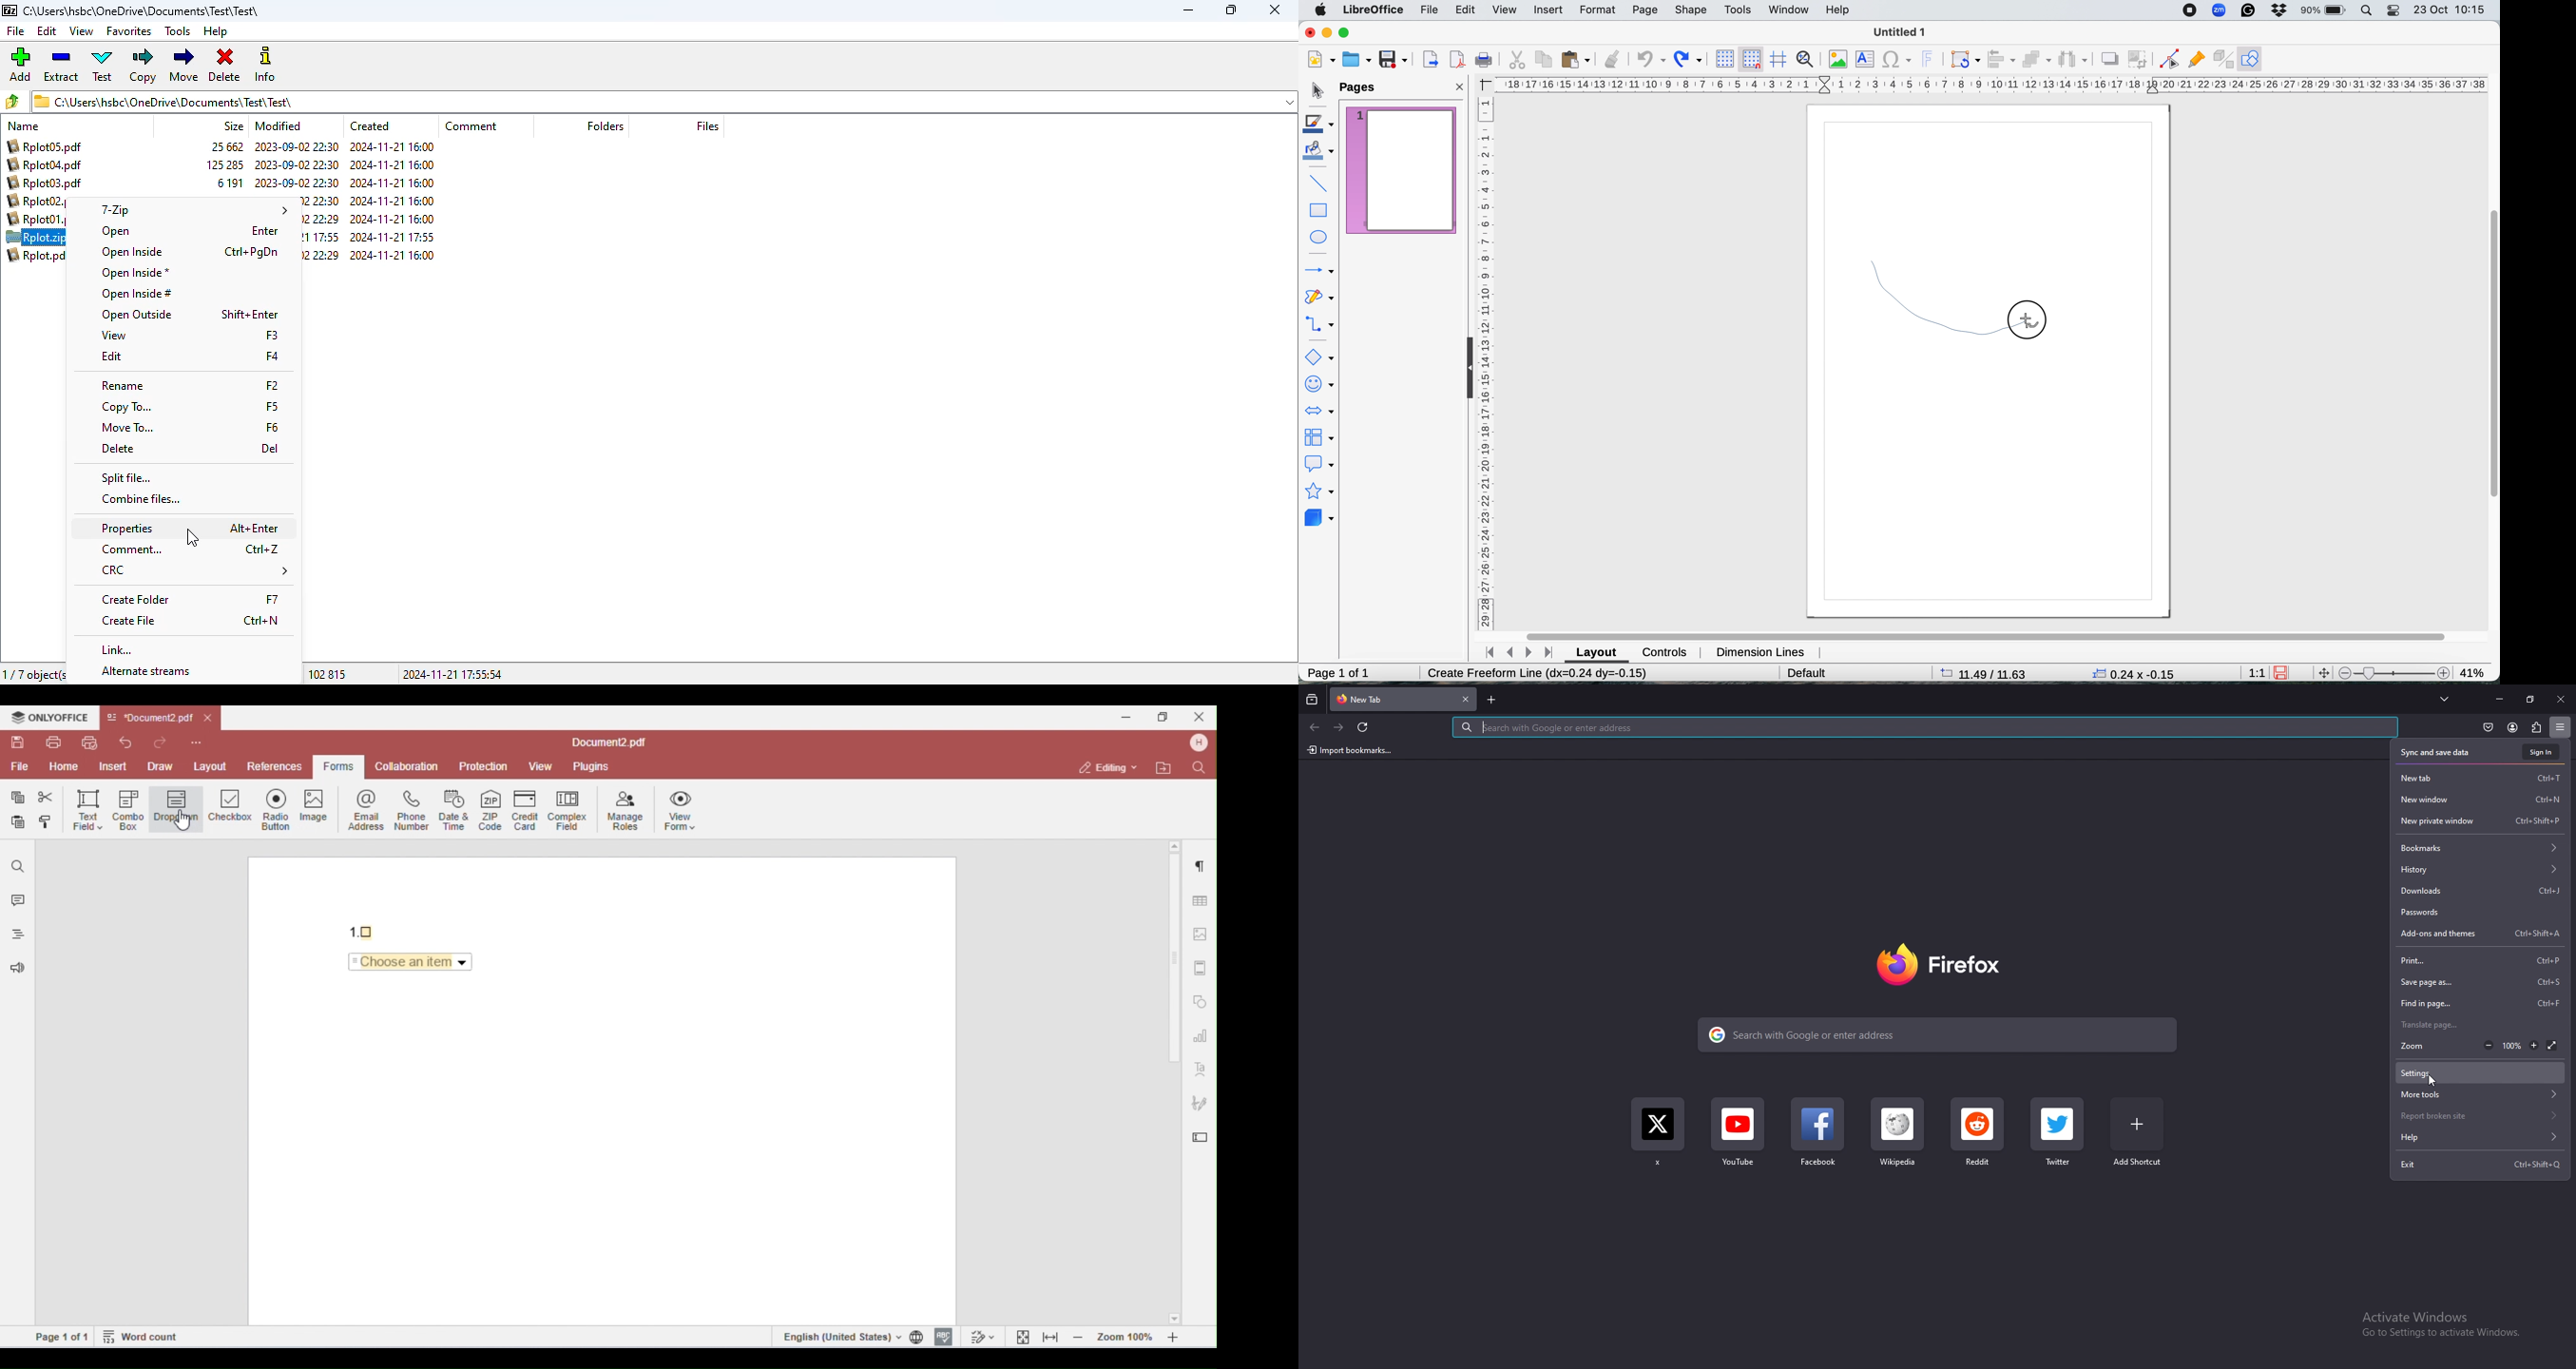 The width and height of the screenshot is (2576, 1372). Describe the element at coordinates (2001, 60) in the screenshot. I see `align objects` at that location.